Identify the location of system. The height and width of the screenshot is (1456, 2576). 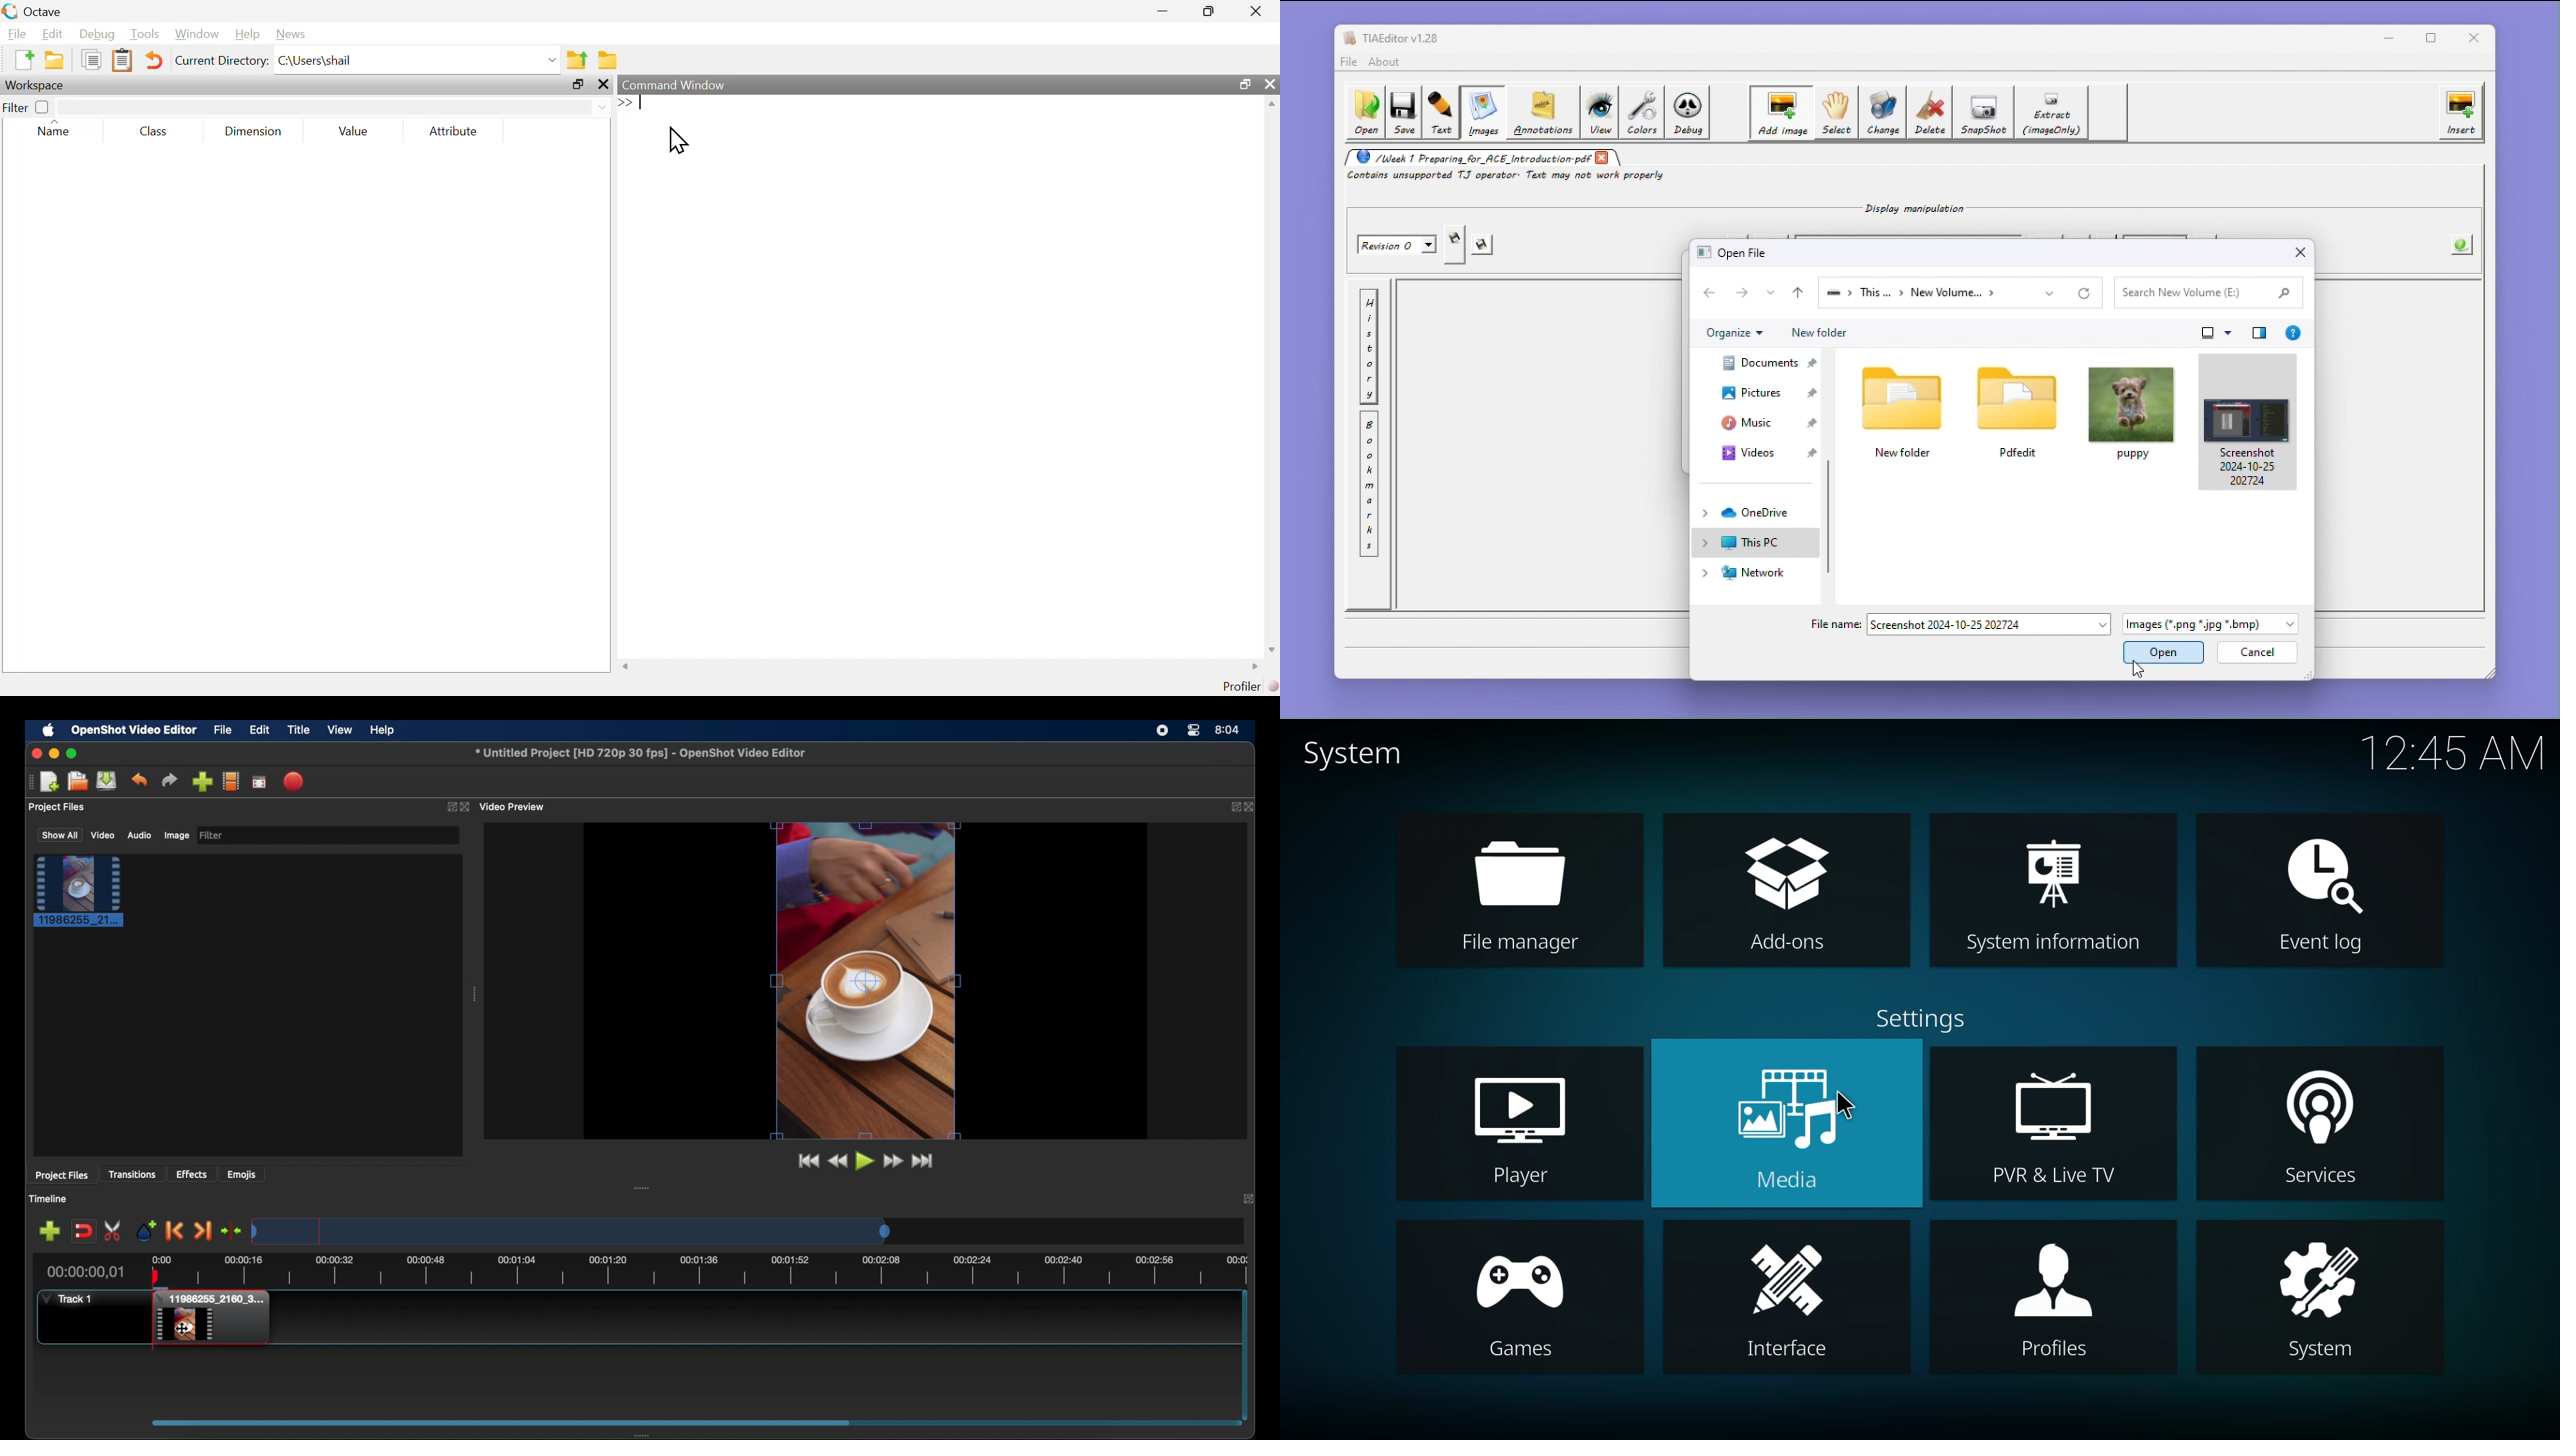
(1357, 751).